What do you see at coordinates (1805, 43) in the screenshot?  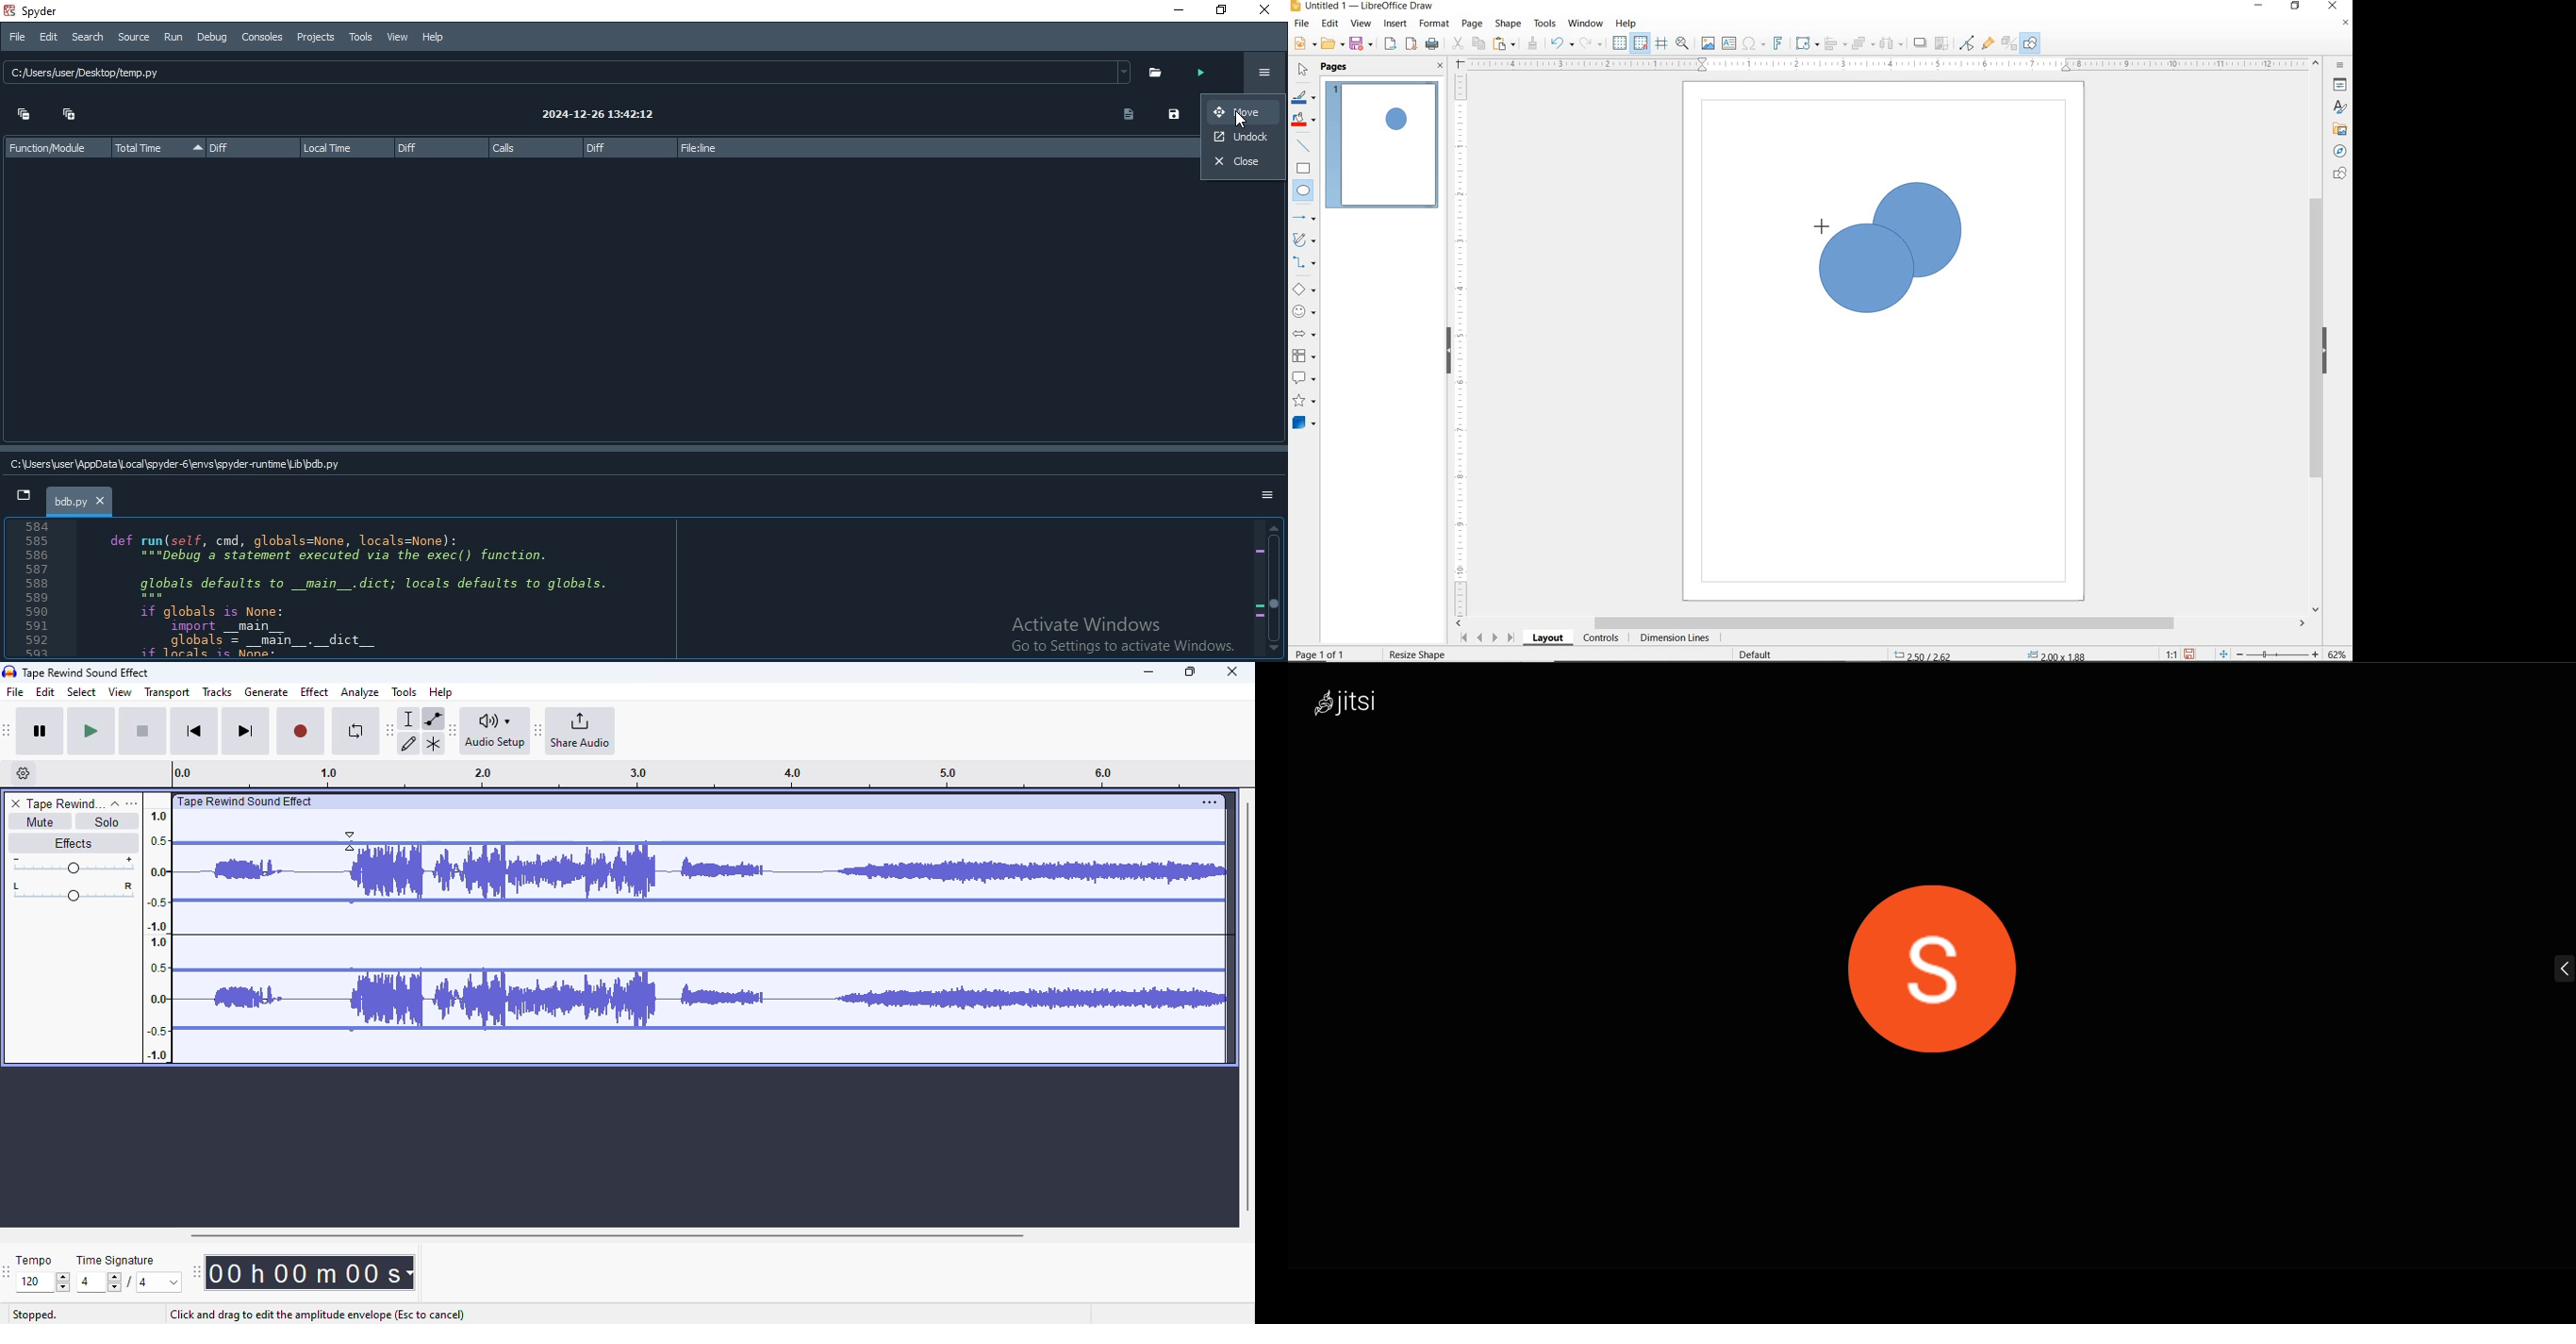 I see `TRANSFORMATIONS` at bounding box center [1805, 43].